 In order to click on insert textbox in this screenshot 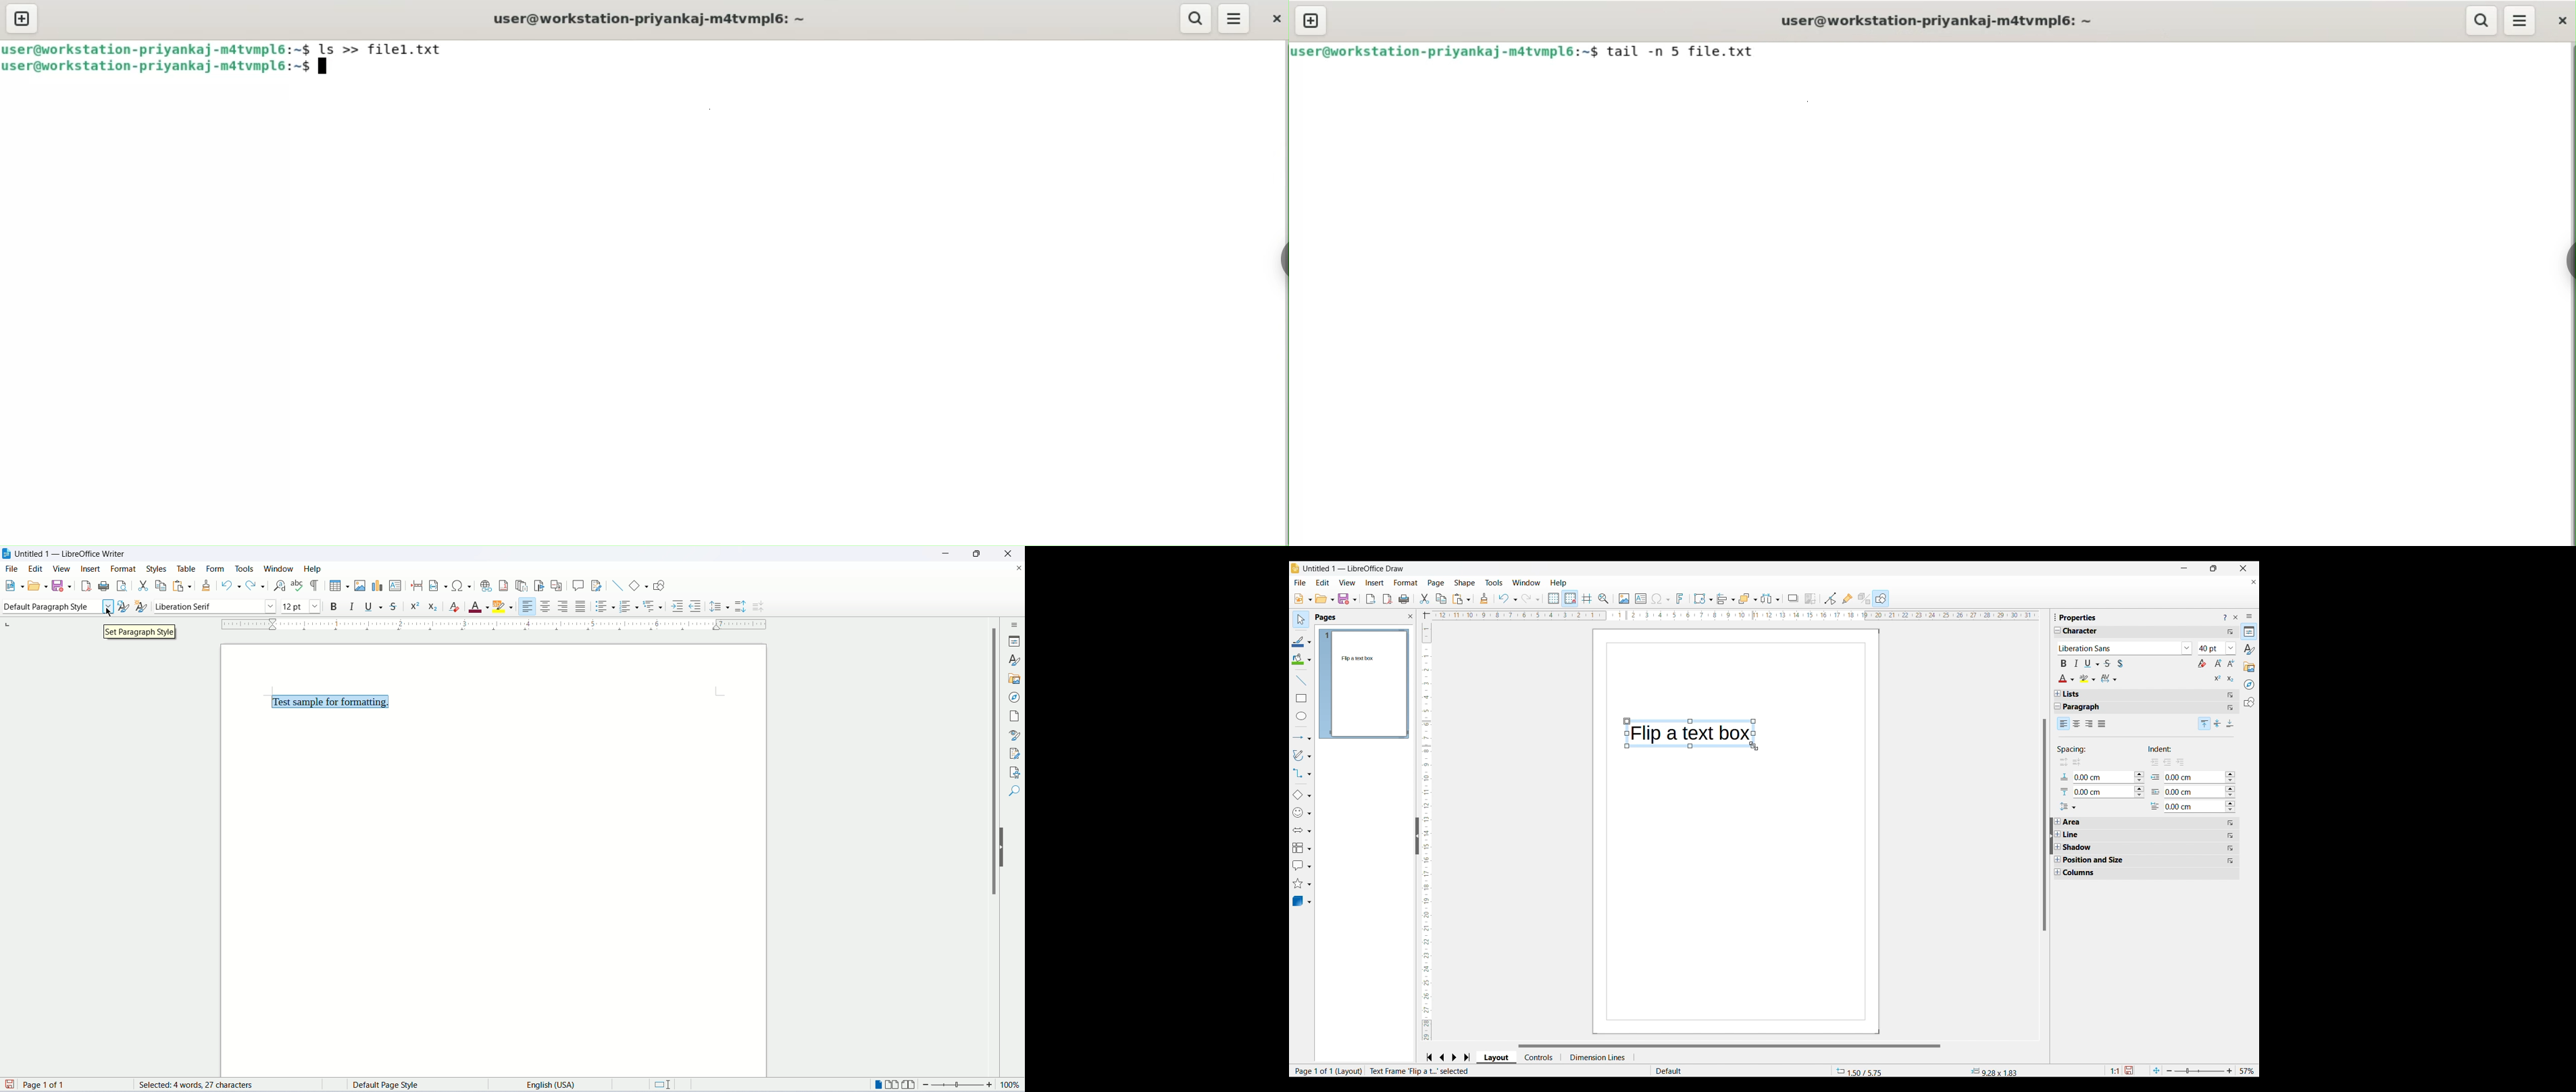, I will do `click(396, 586)`.